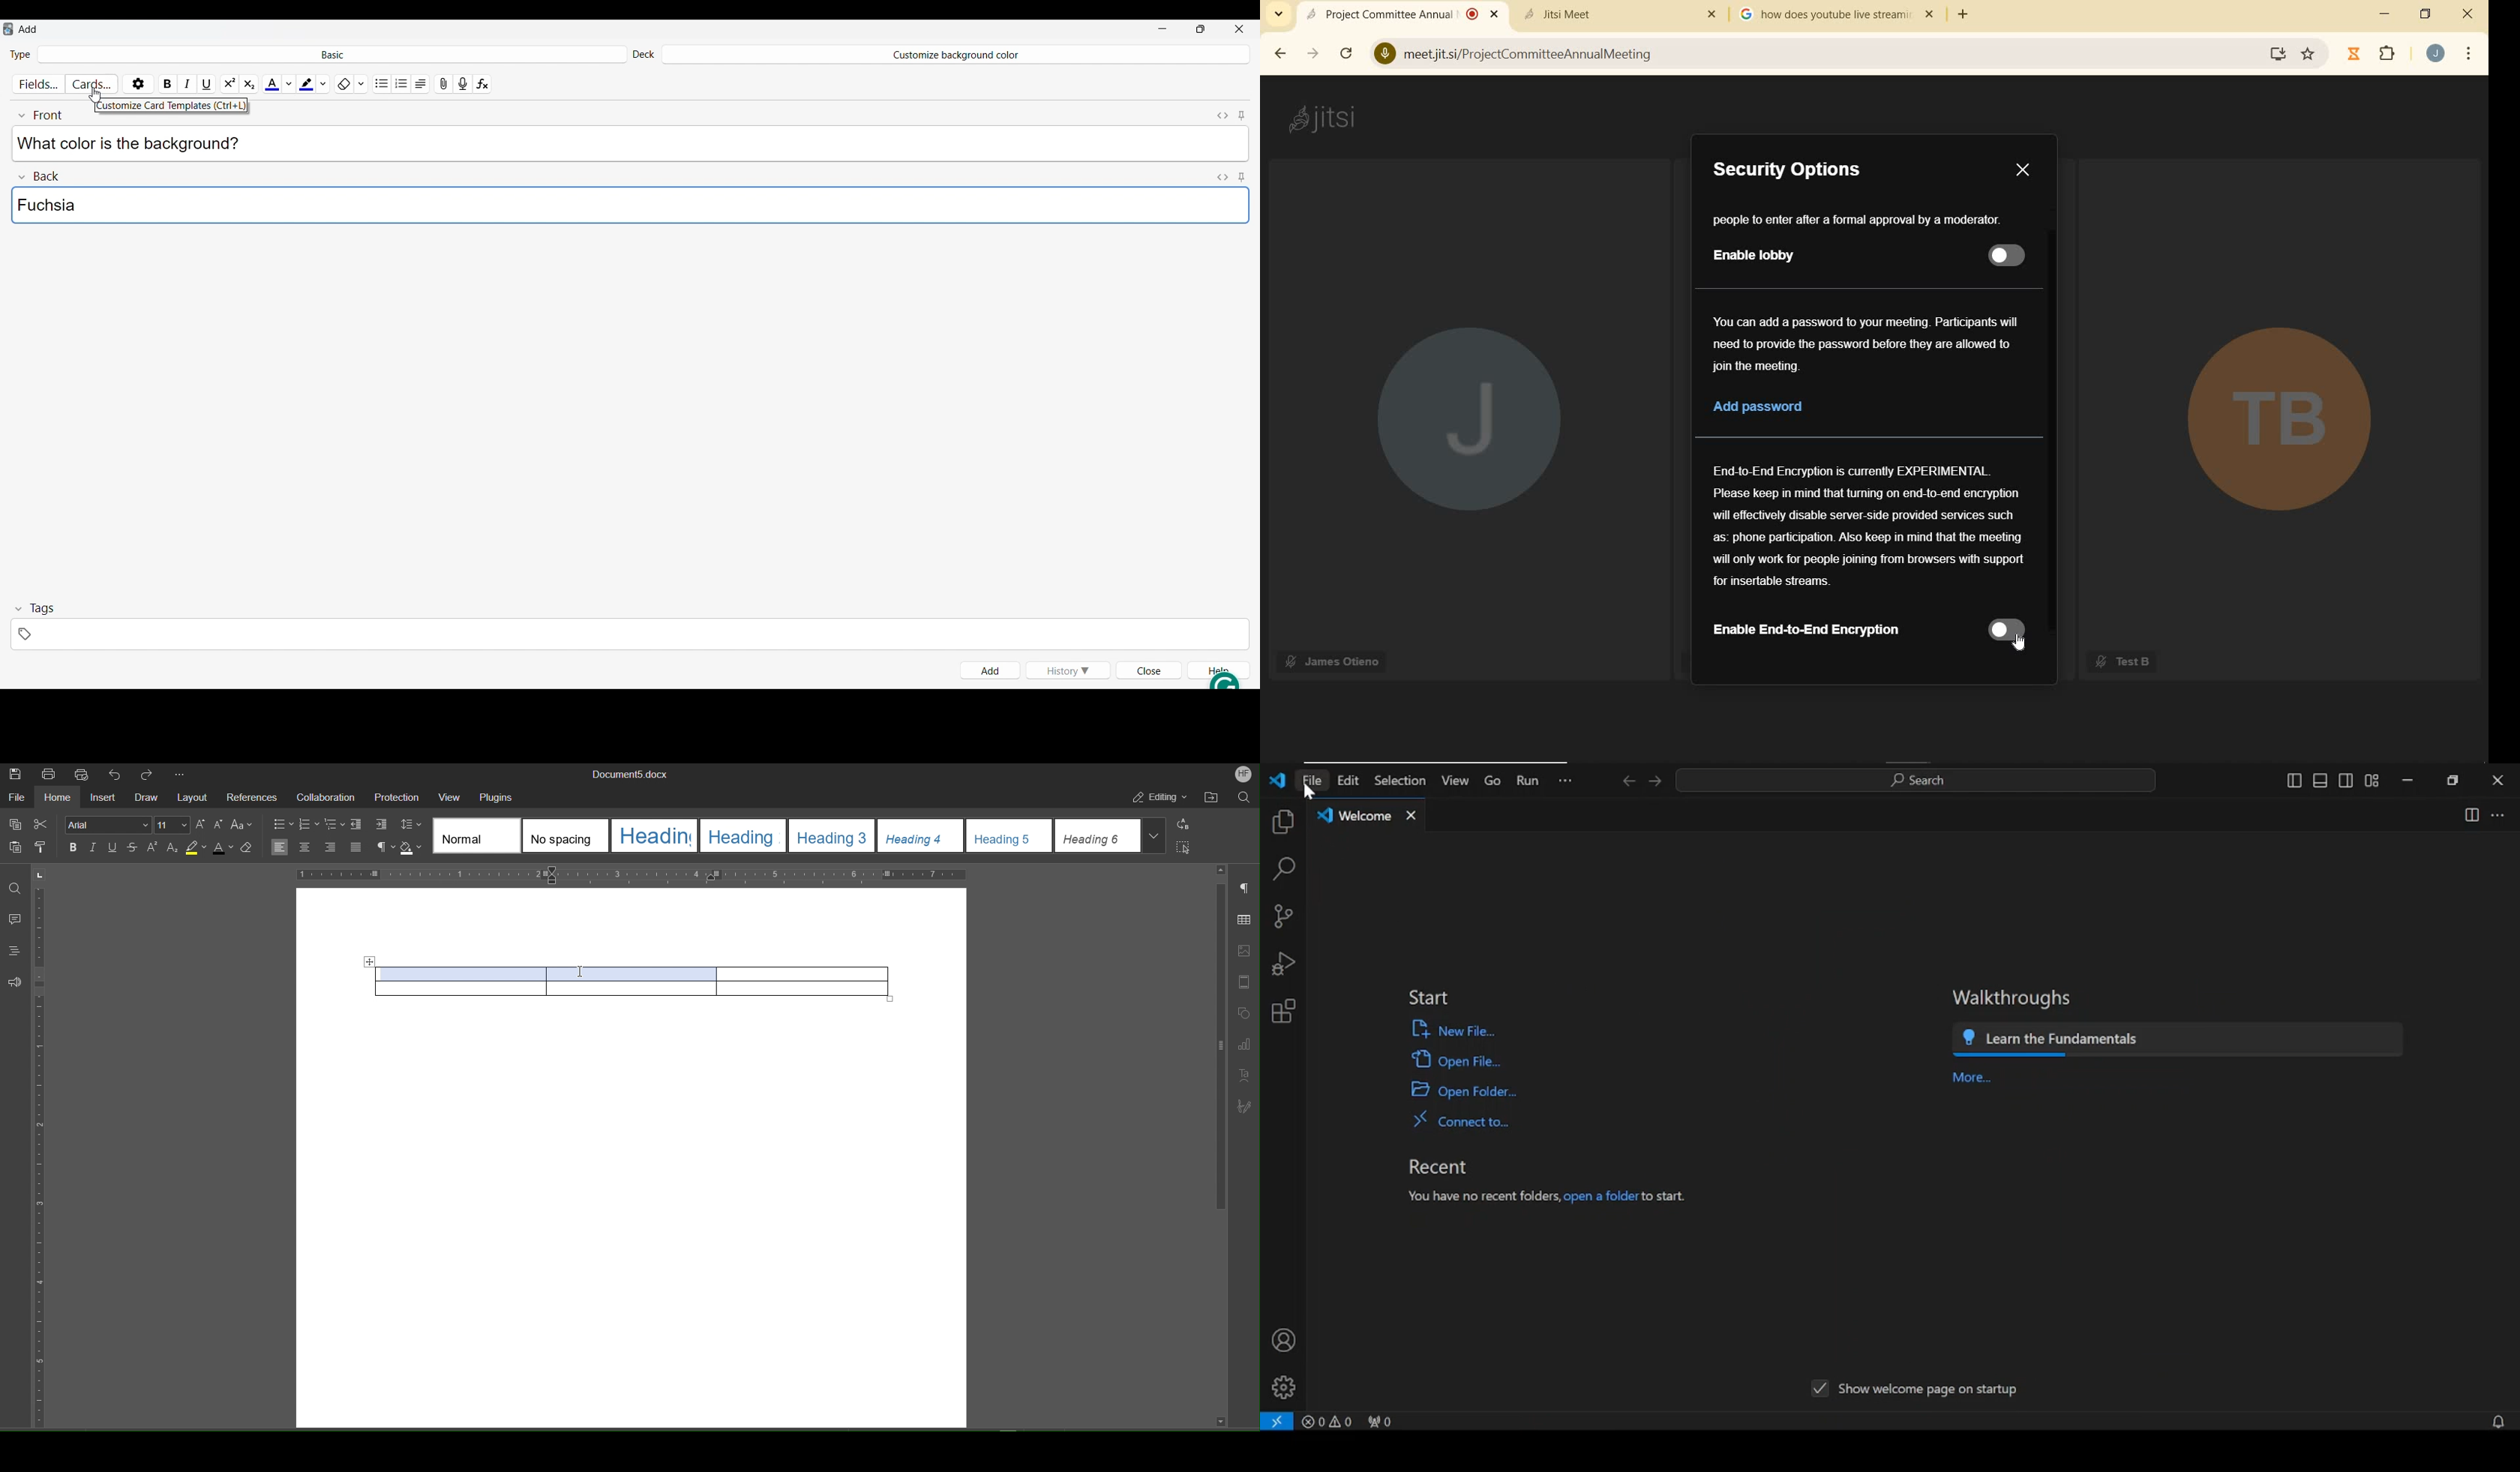 This screenshot has width=2520, height=1484. What do you see at coordinates (317, 847) in the screenshot?
I see `Alignment` at bounding box center [317, 847].